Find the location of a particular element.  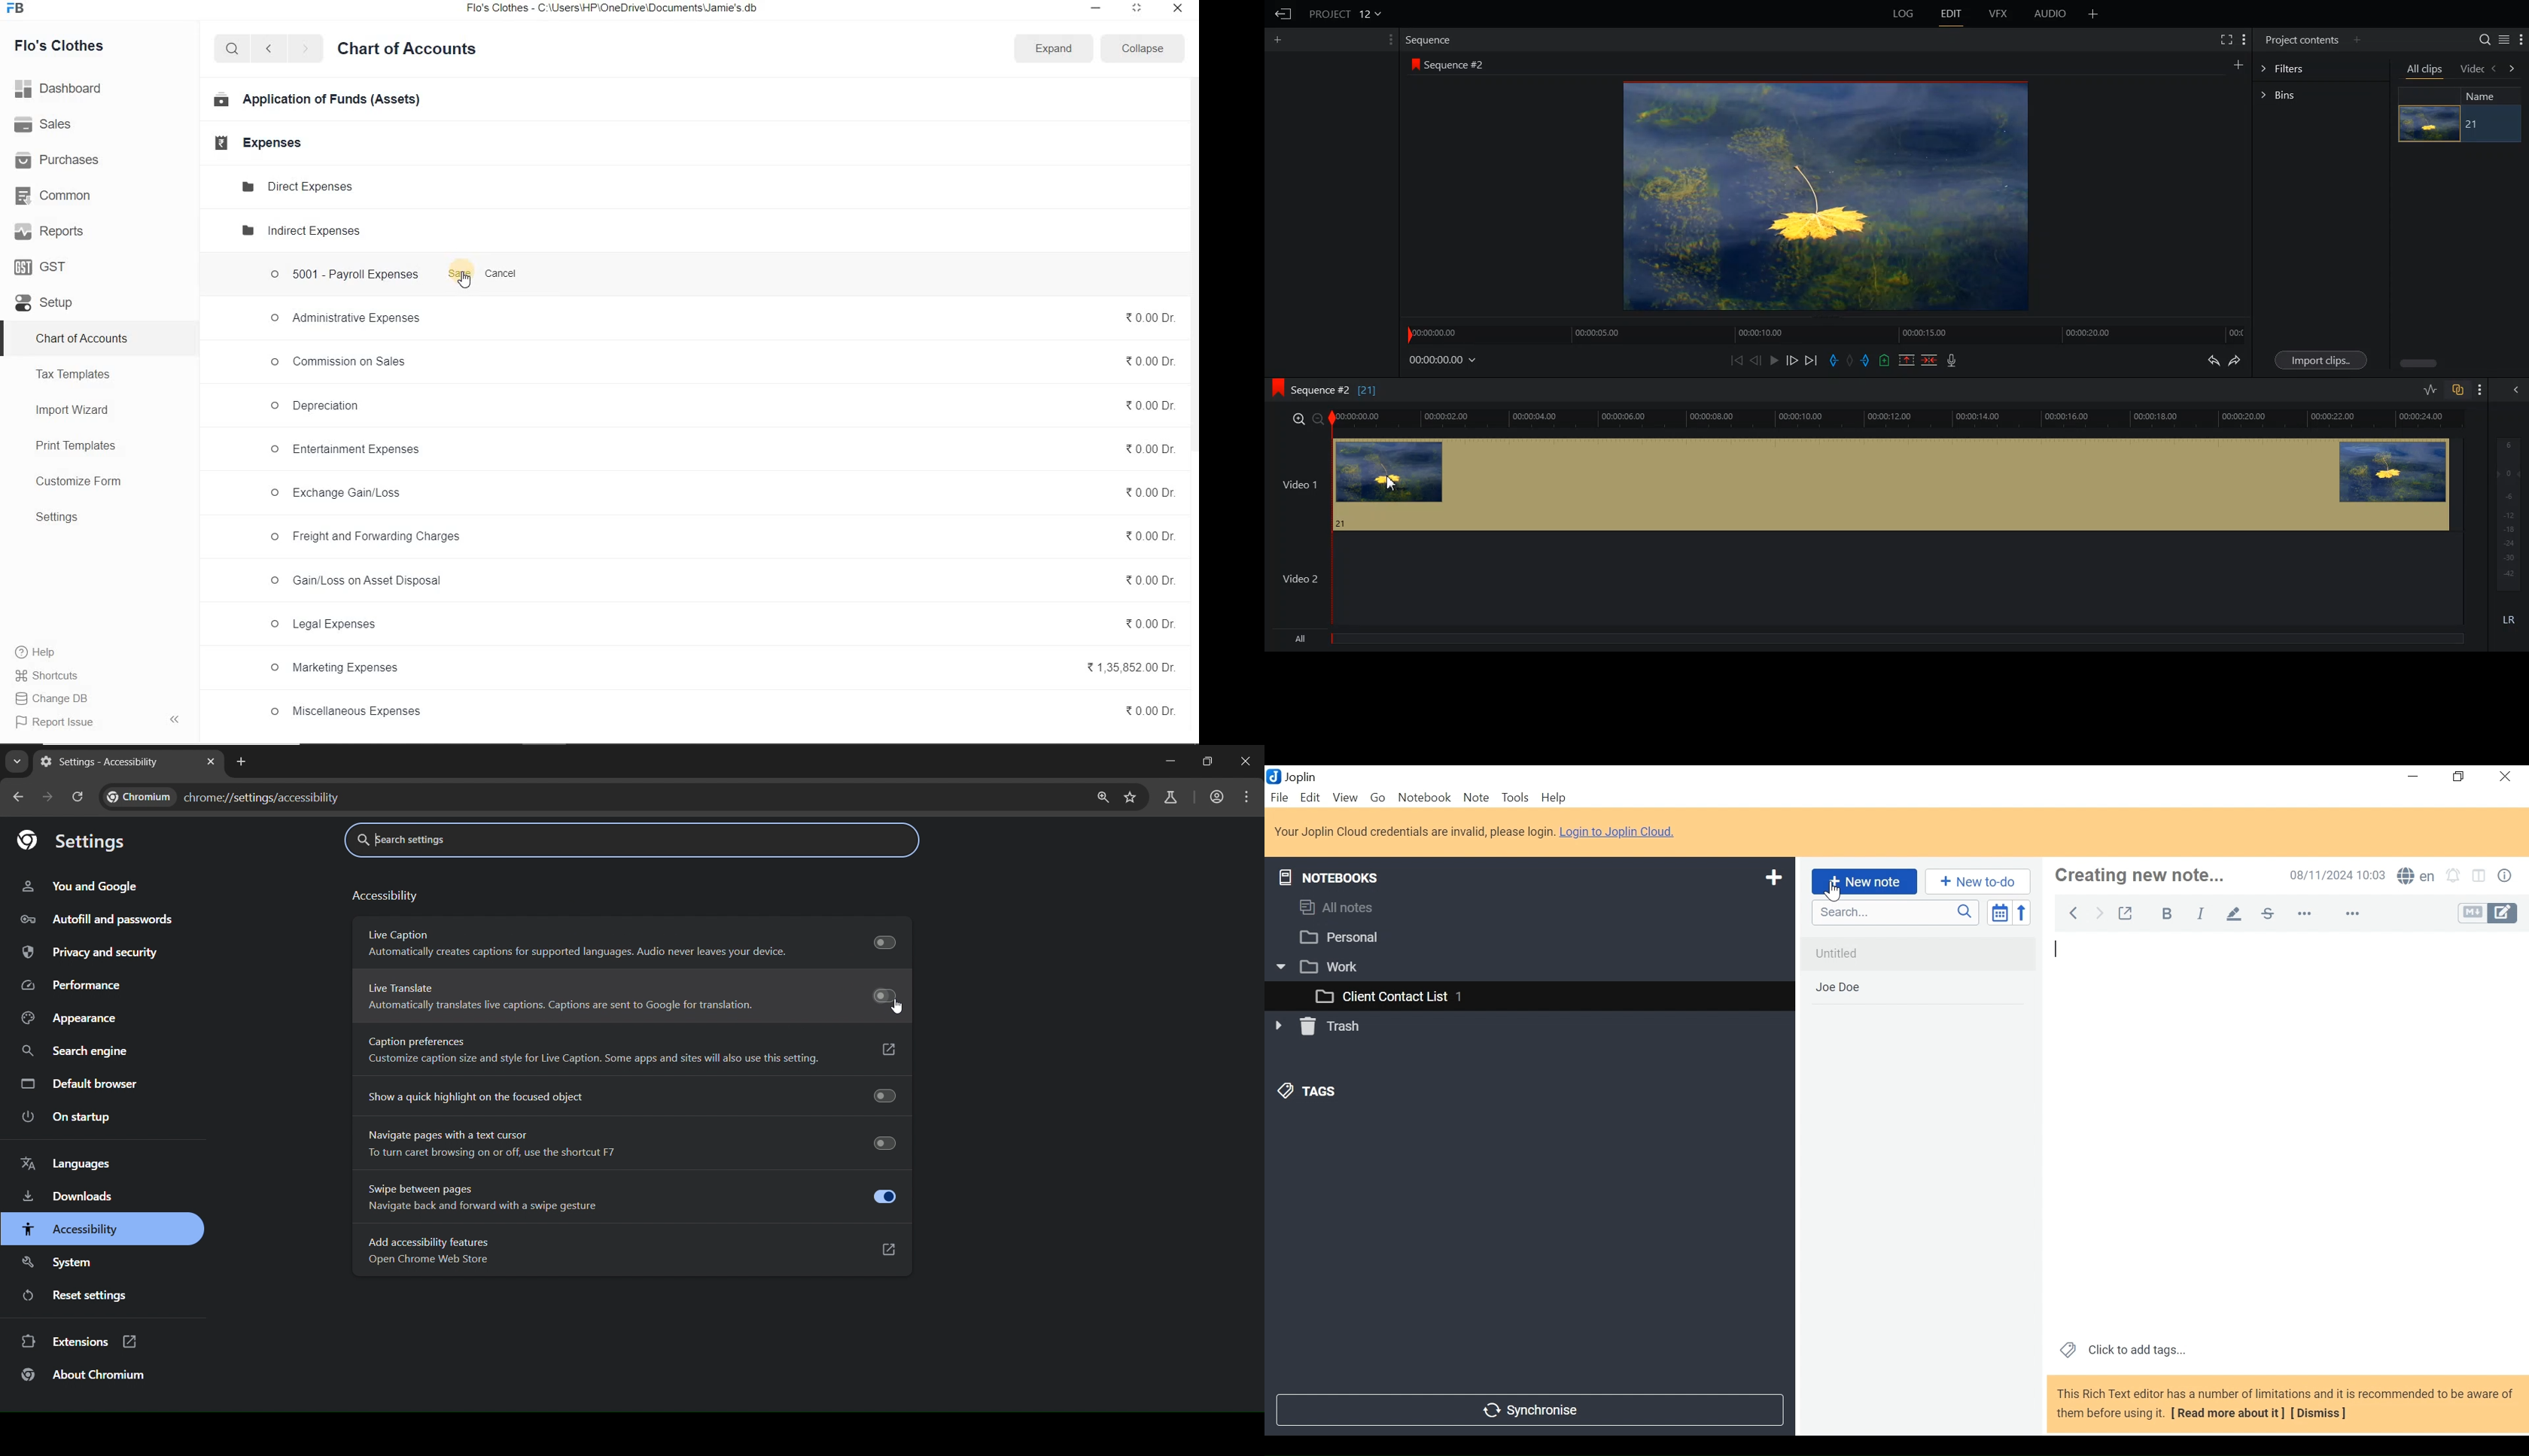

Add New Note is located at coordinates (1864, 882).